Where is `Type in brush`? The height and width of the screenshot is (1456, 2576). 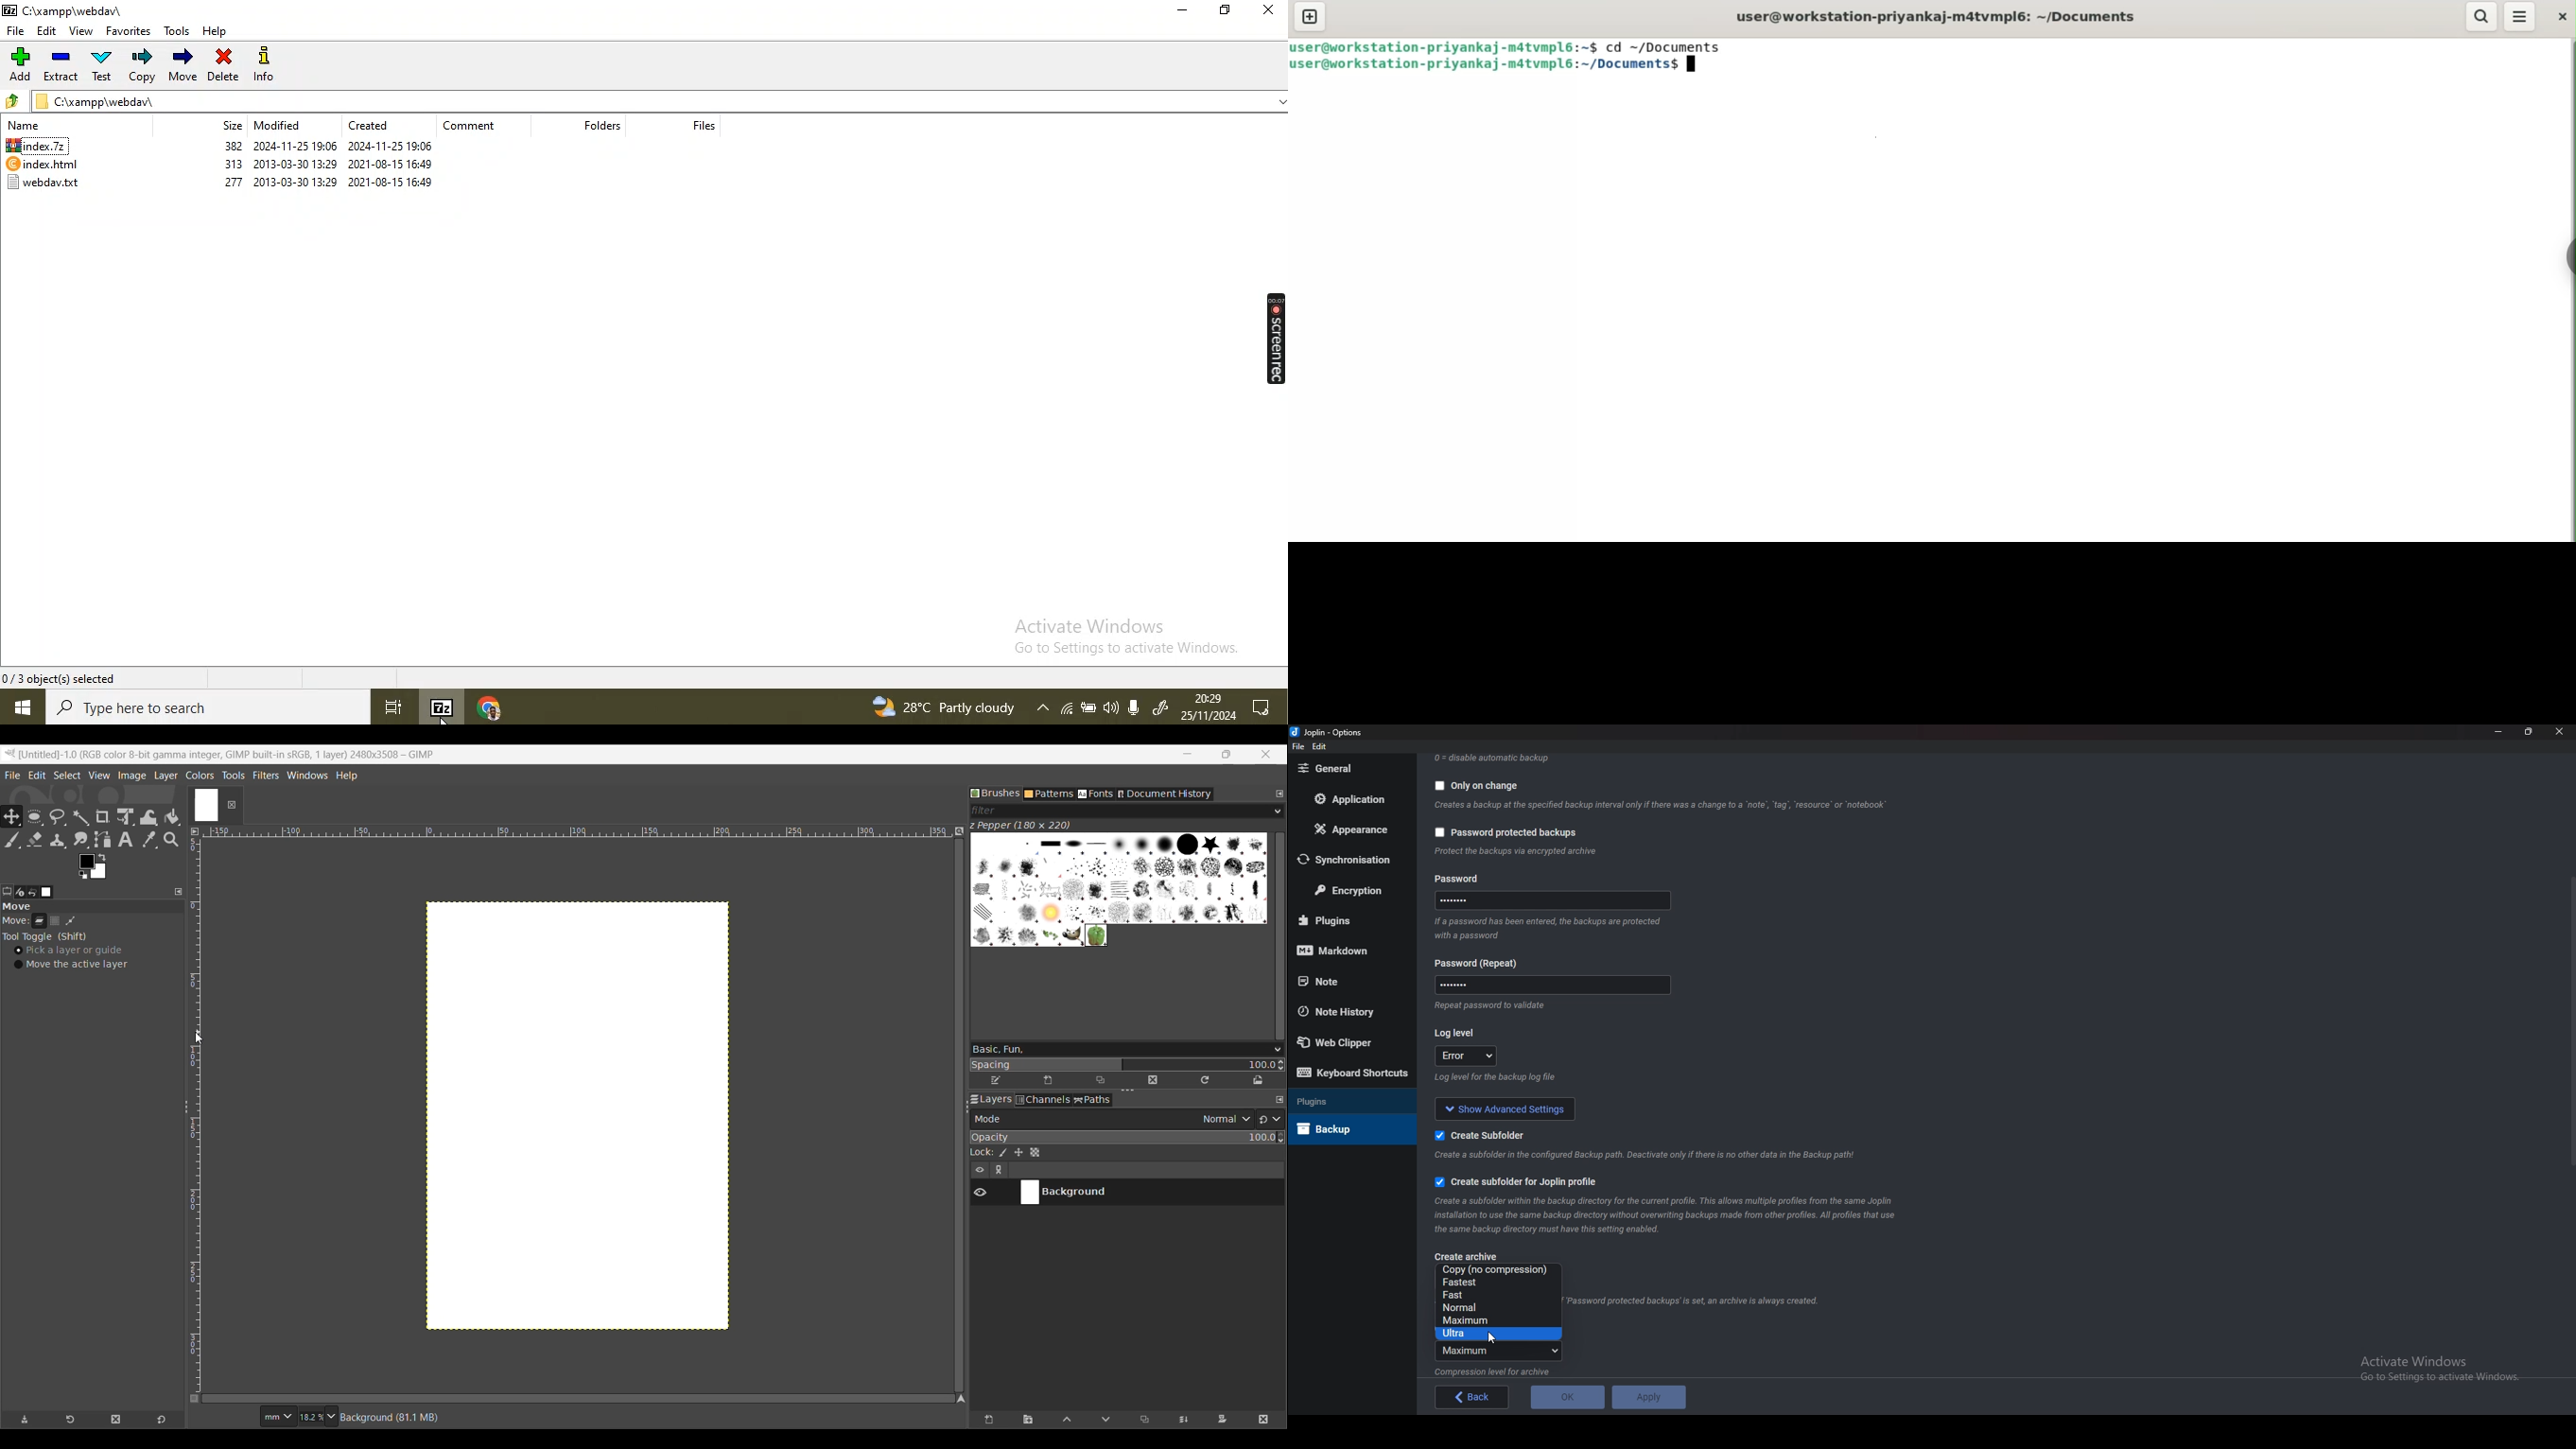
Type in brush is located at coordinates (1116, 1049).